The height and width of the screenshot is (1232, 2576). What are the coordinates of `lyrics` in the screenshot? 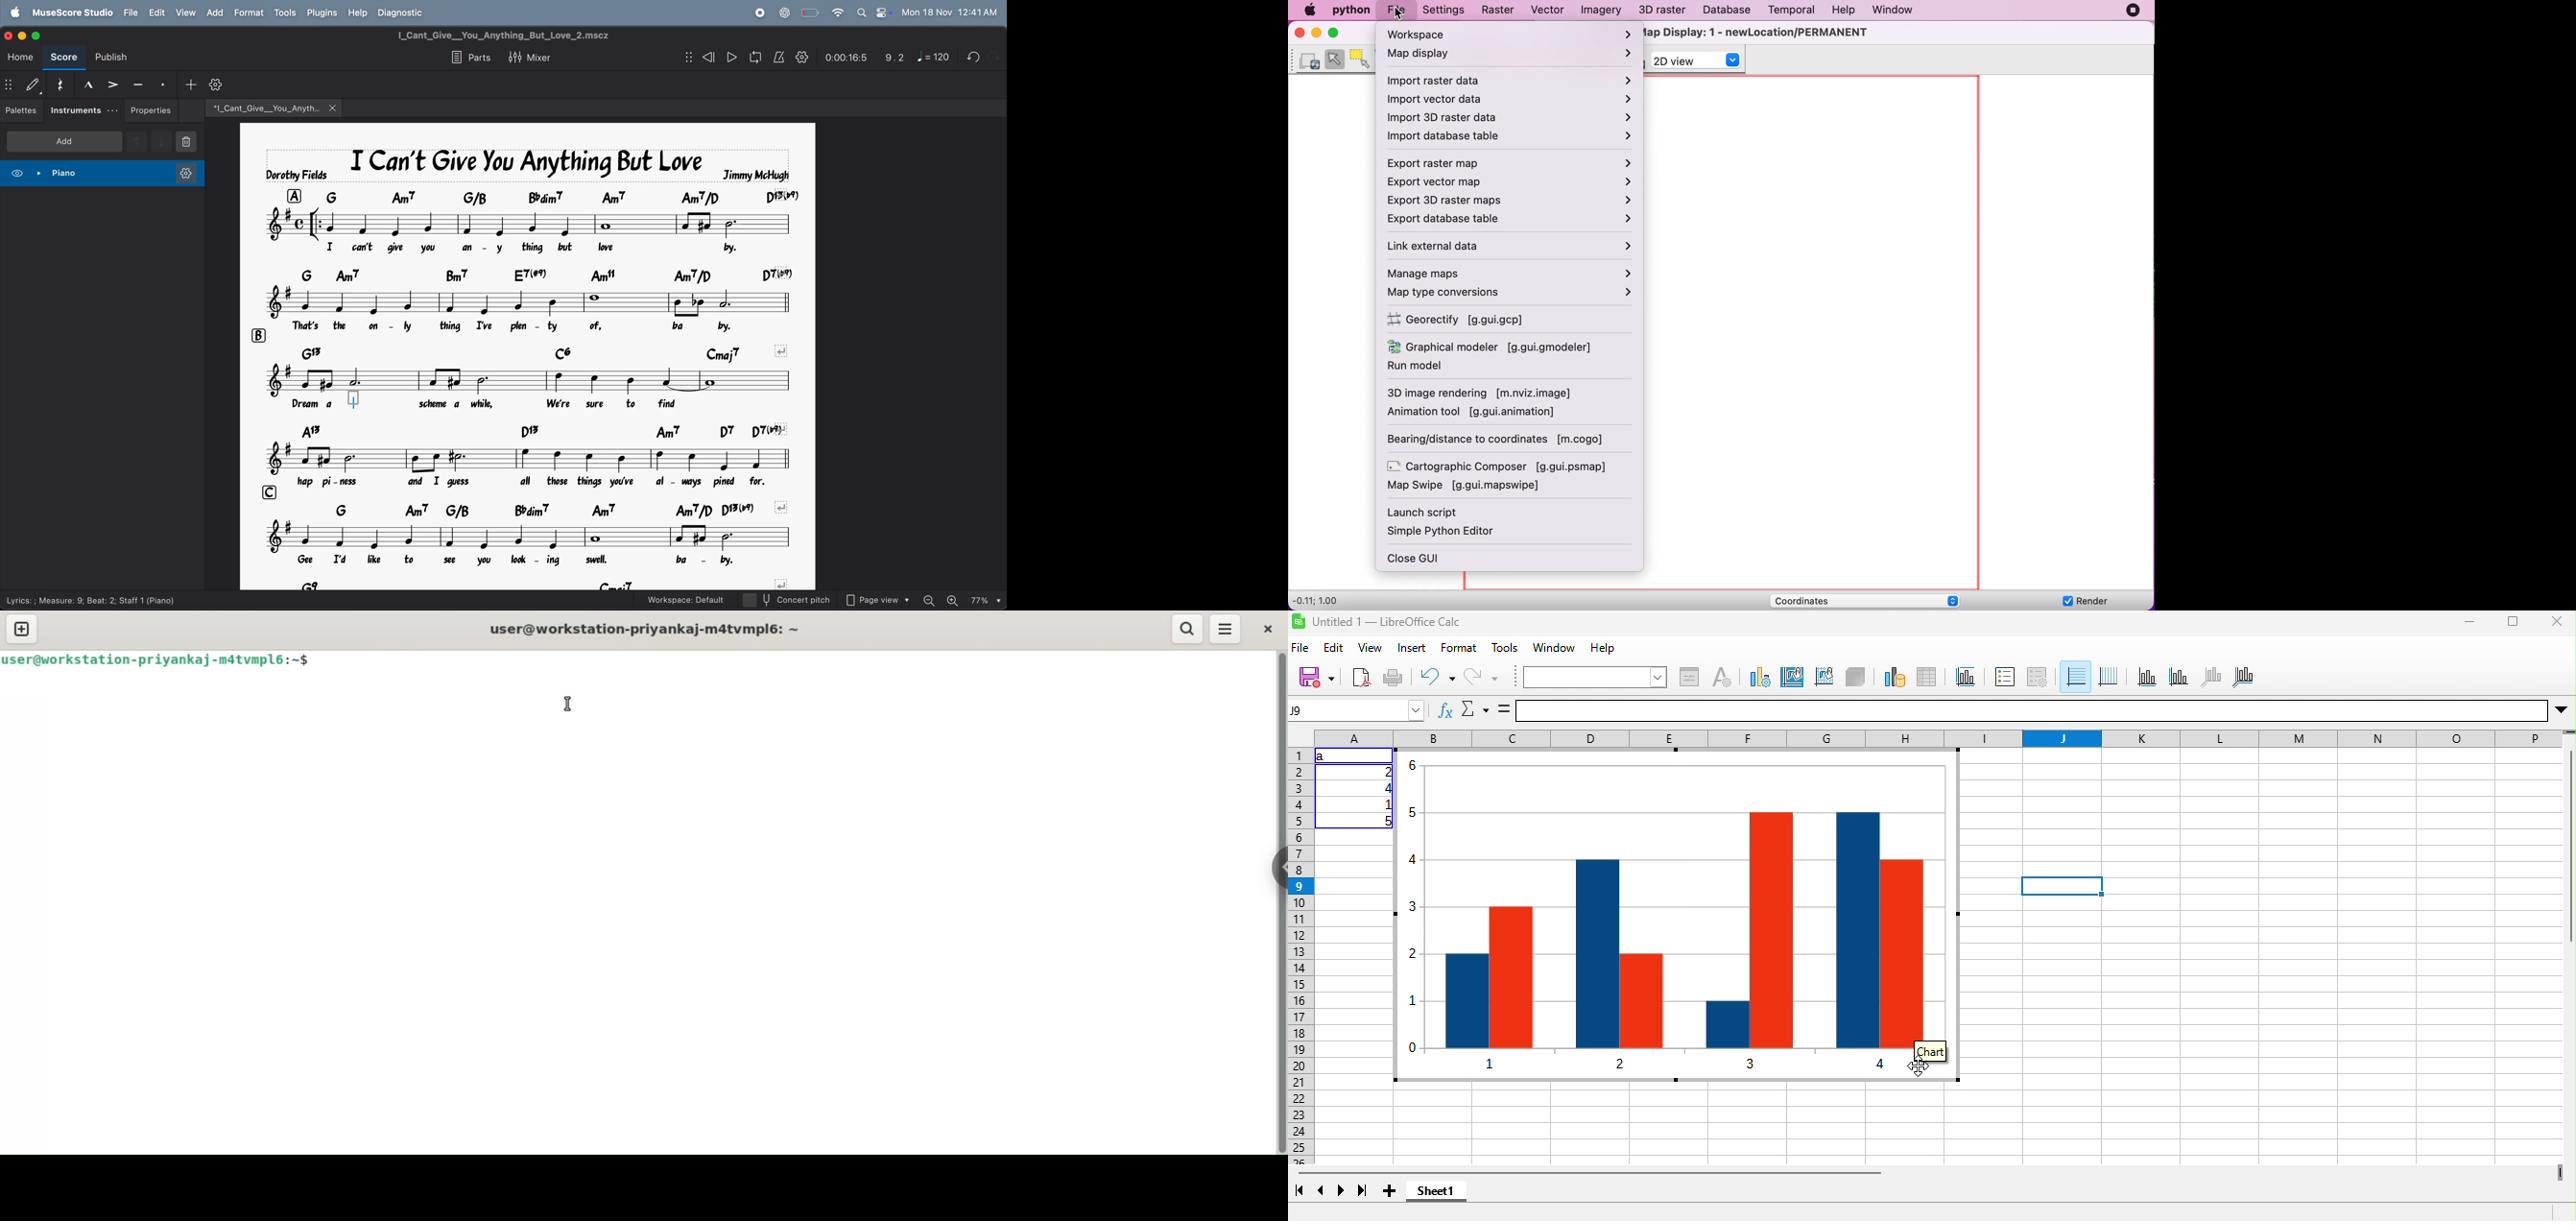 It's located at (544, 560).